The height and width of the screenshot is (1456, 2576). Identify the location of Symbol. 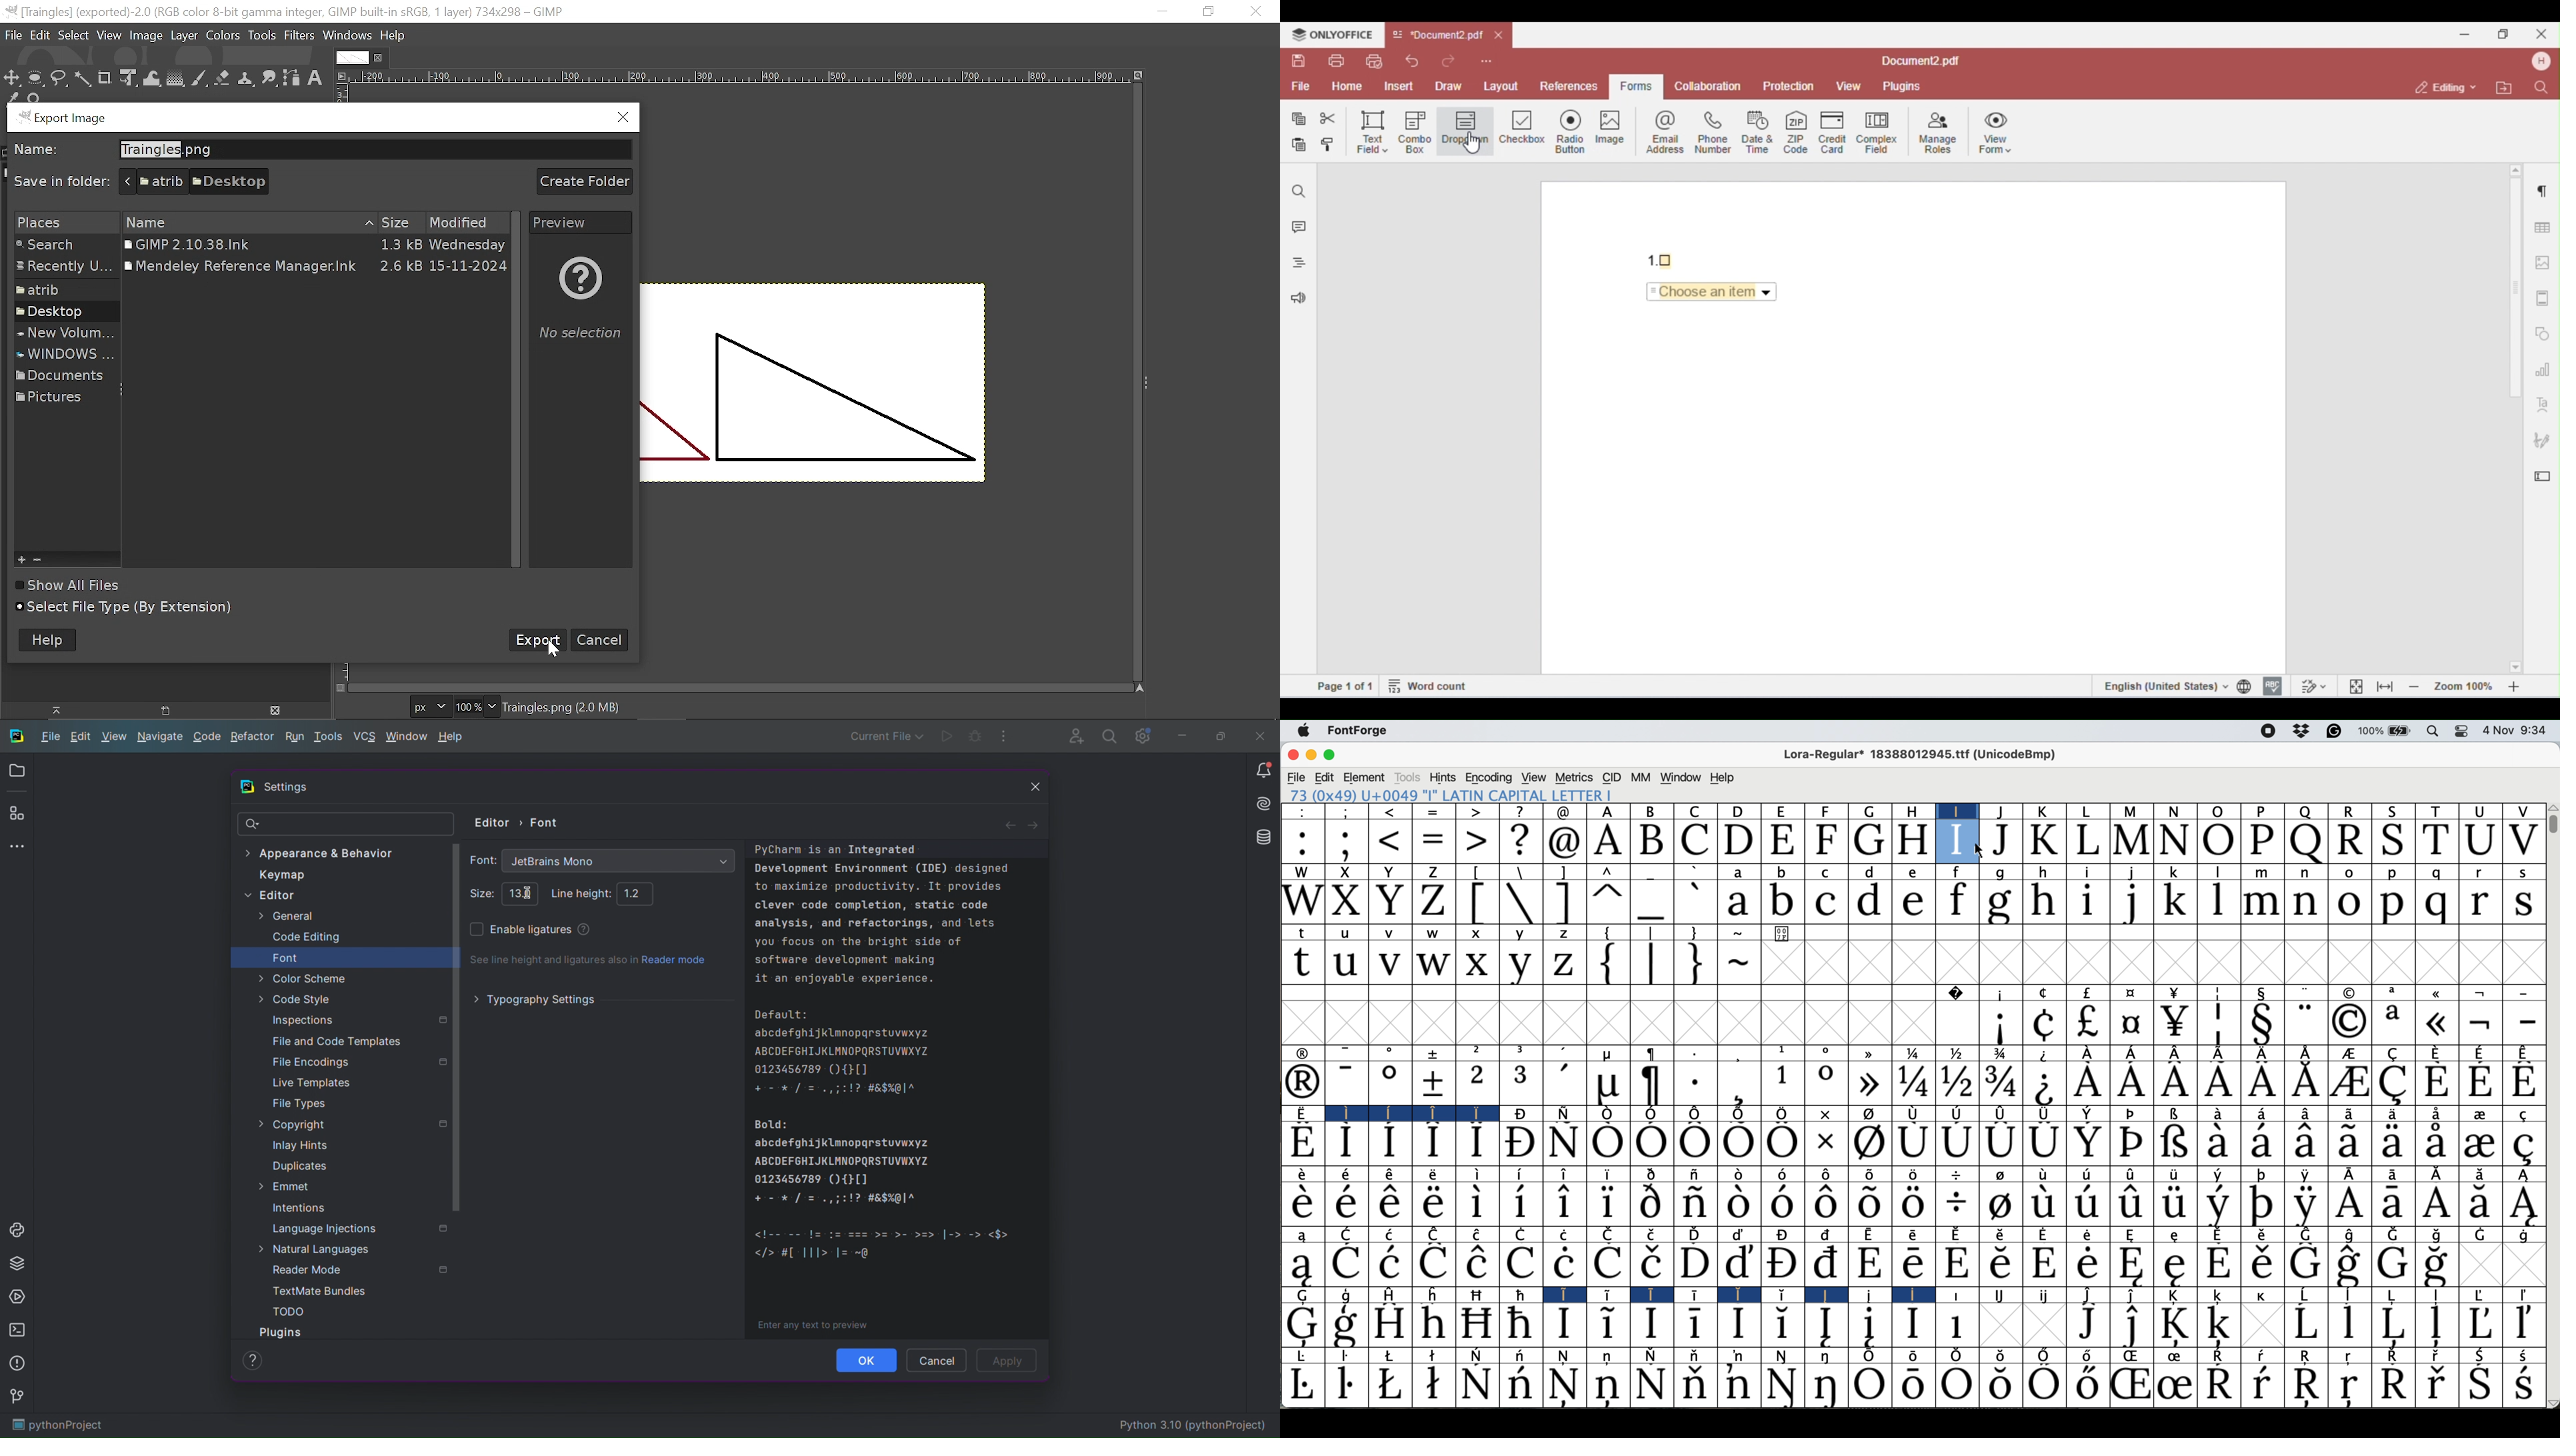
(2130, 1326).